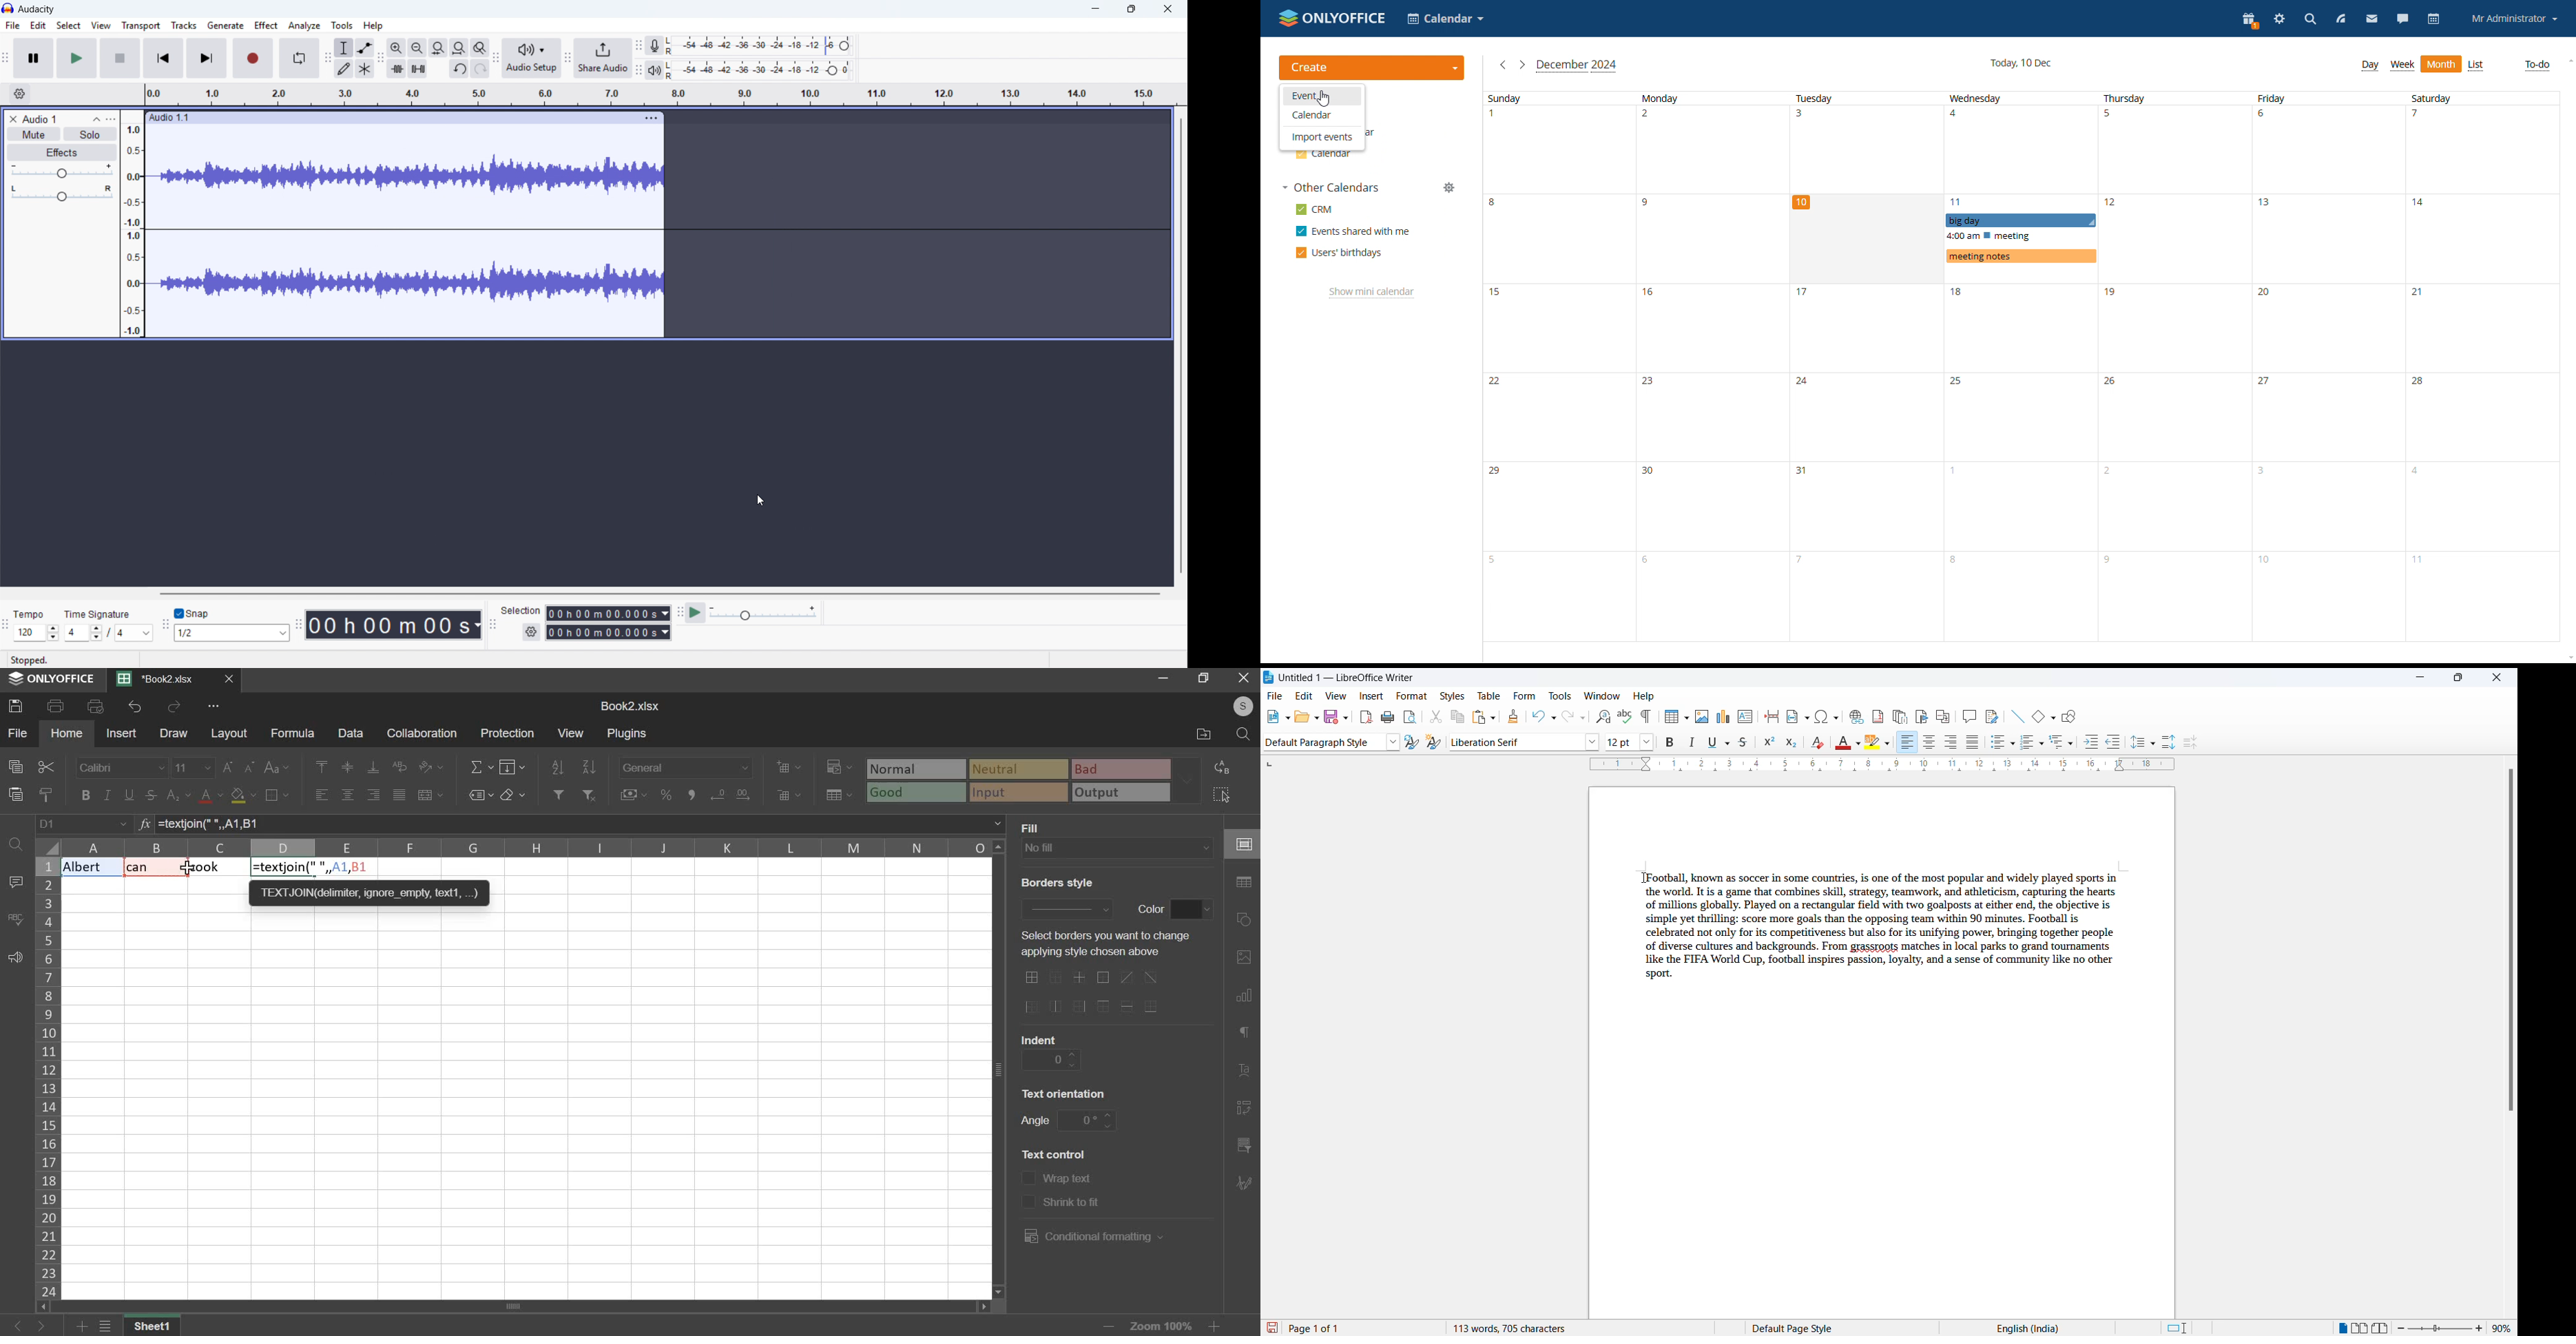  What do you see at coordinates (98, 615) in the screenshot?
I see `time signature` at bounding box center [98, 615].